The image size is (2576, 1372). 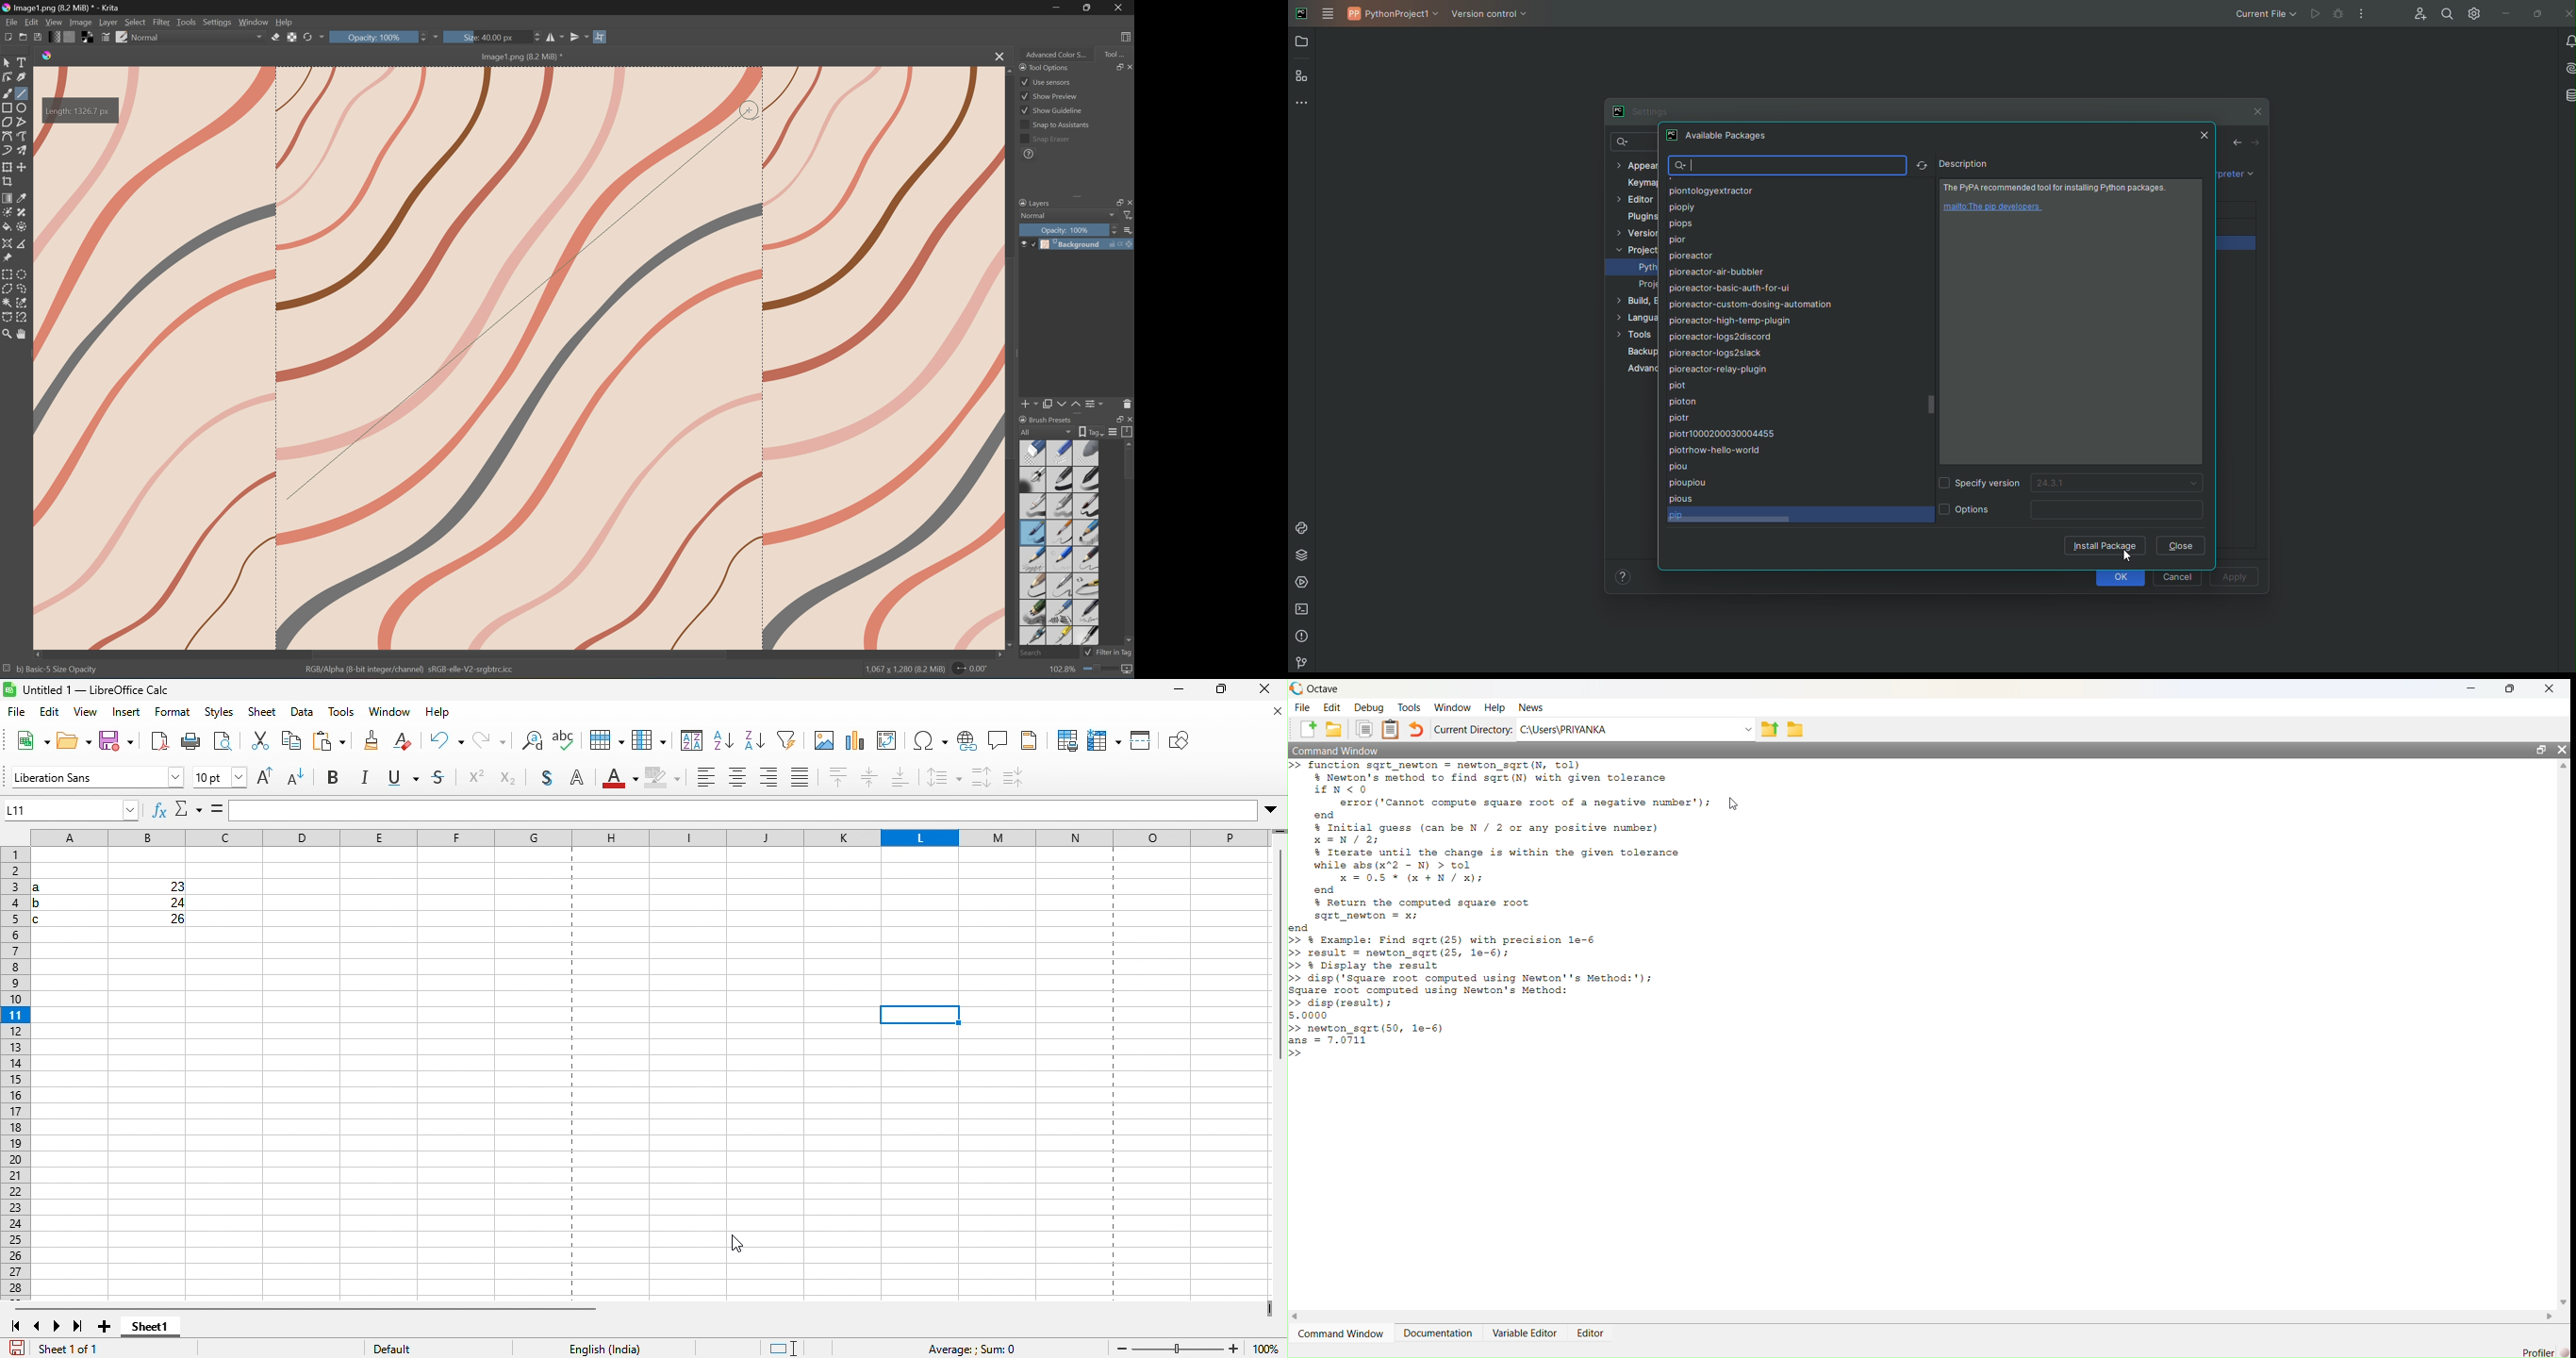 I want to click on ?, so click(x=1029, y=155).